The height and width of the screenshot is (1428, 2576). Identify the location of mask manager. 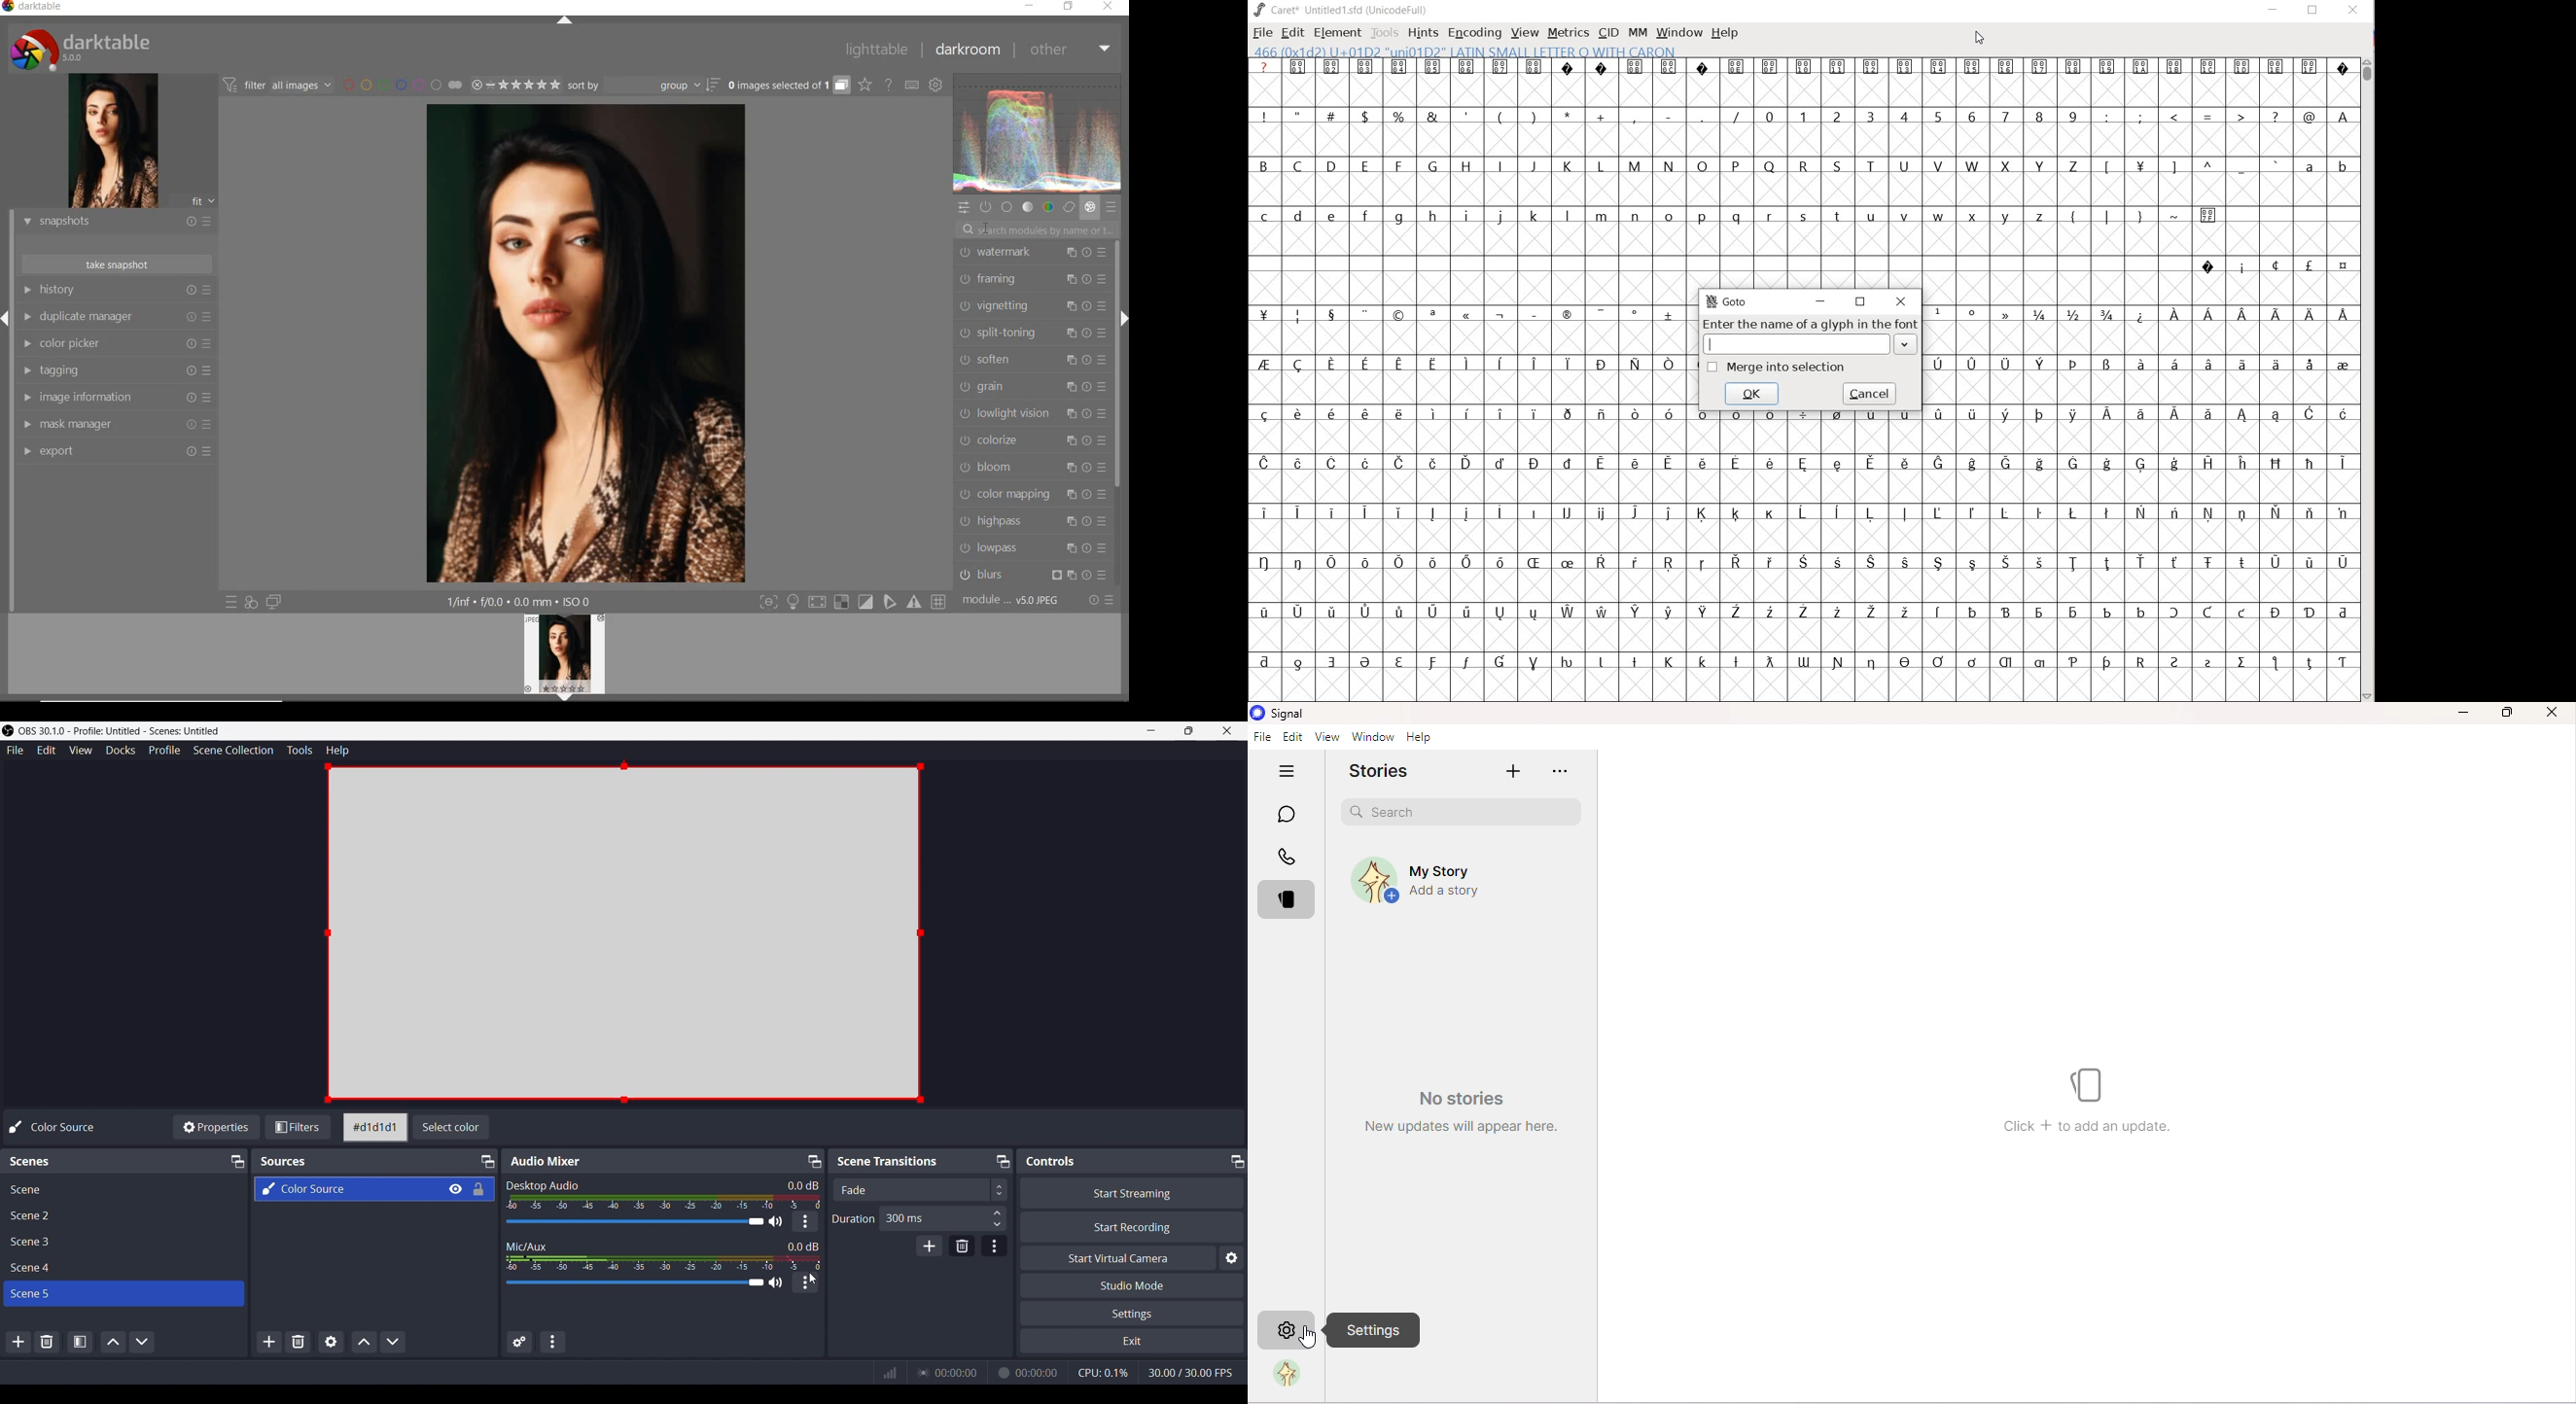
(116, 424).